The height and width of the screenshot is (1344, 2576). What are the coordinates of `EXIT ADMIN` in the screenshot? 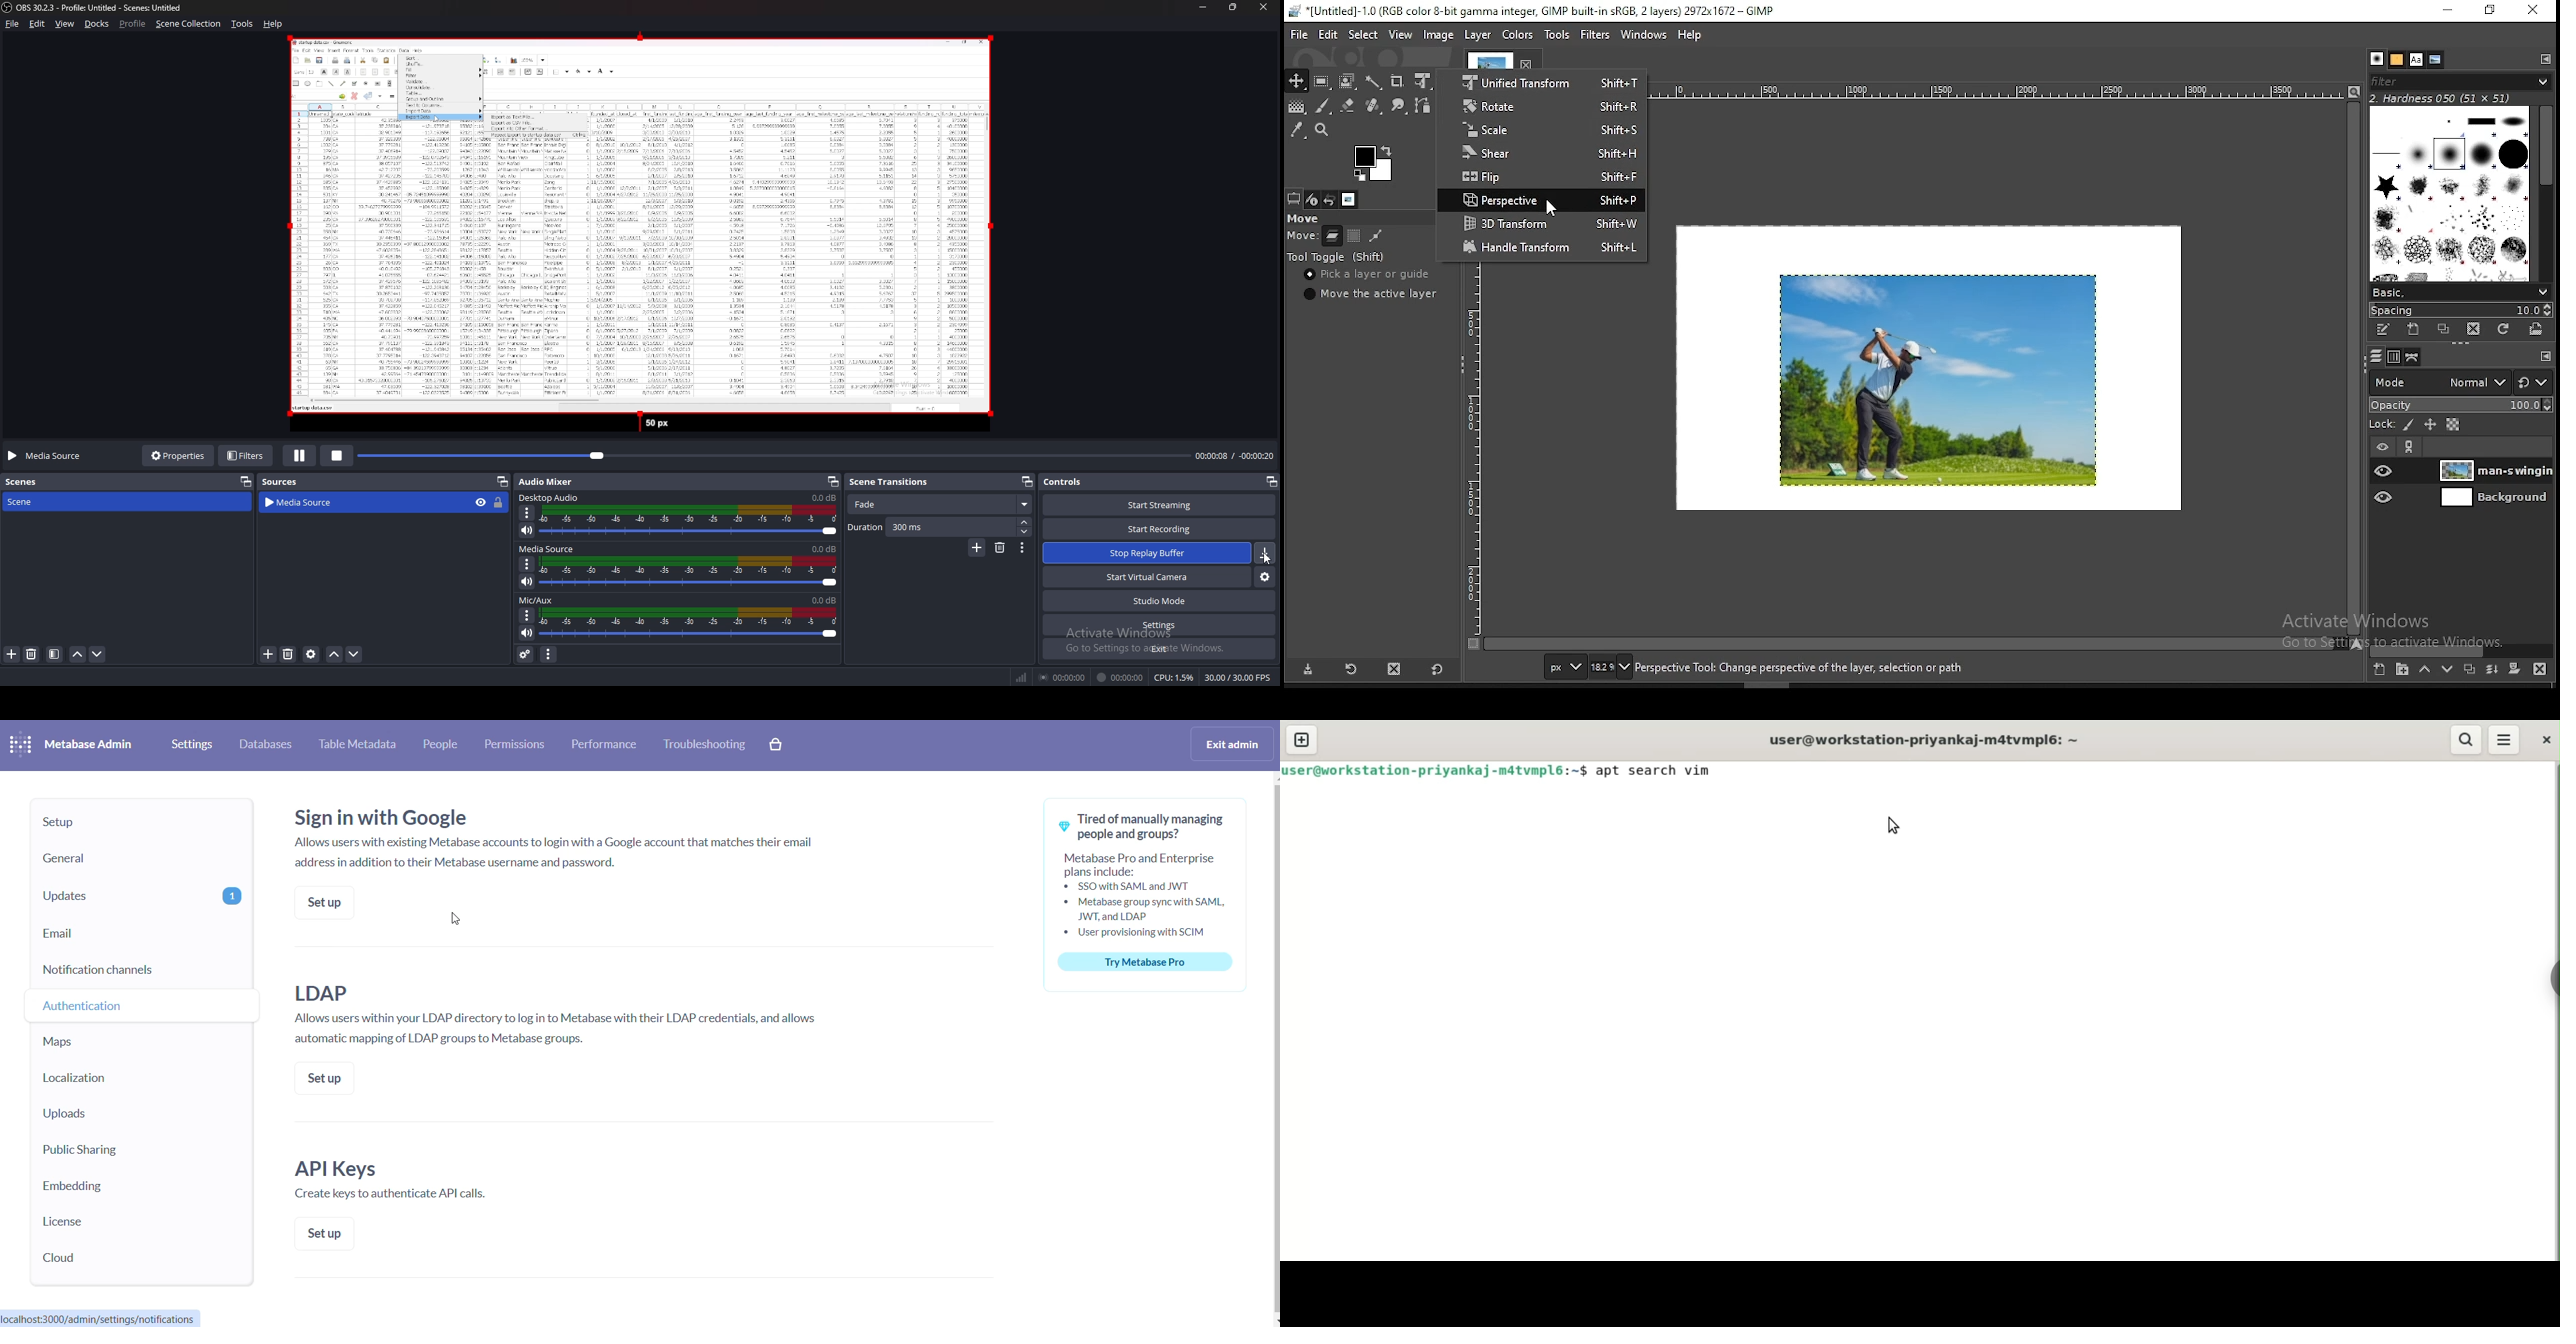 It's located at (1232, 744).